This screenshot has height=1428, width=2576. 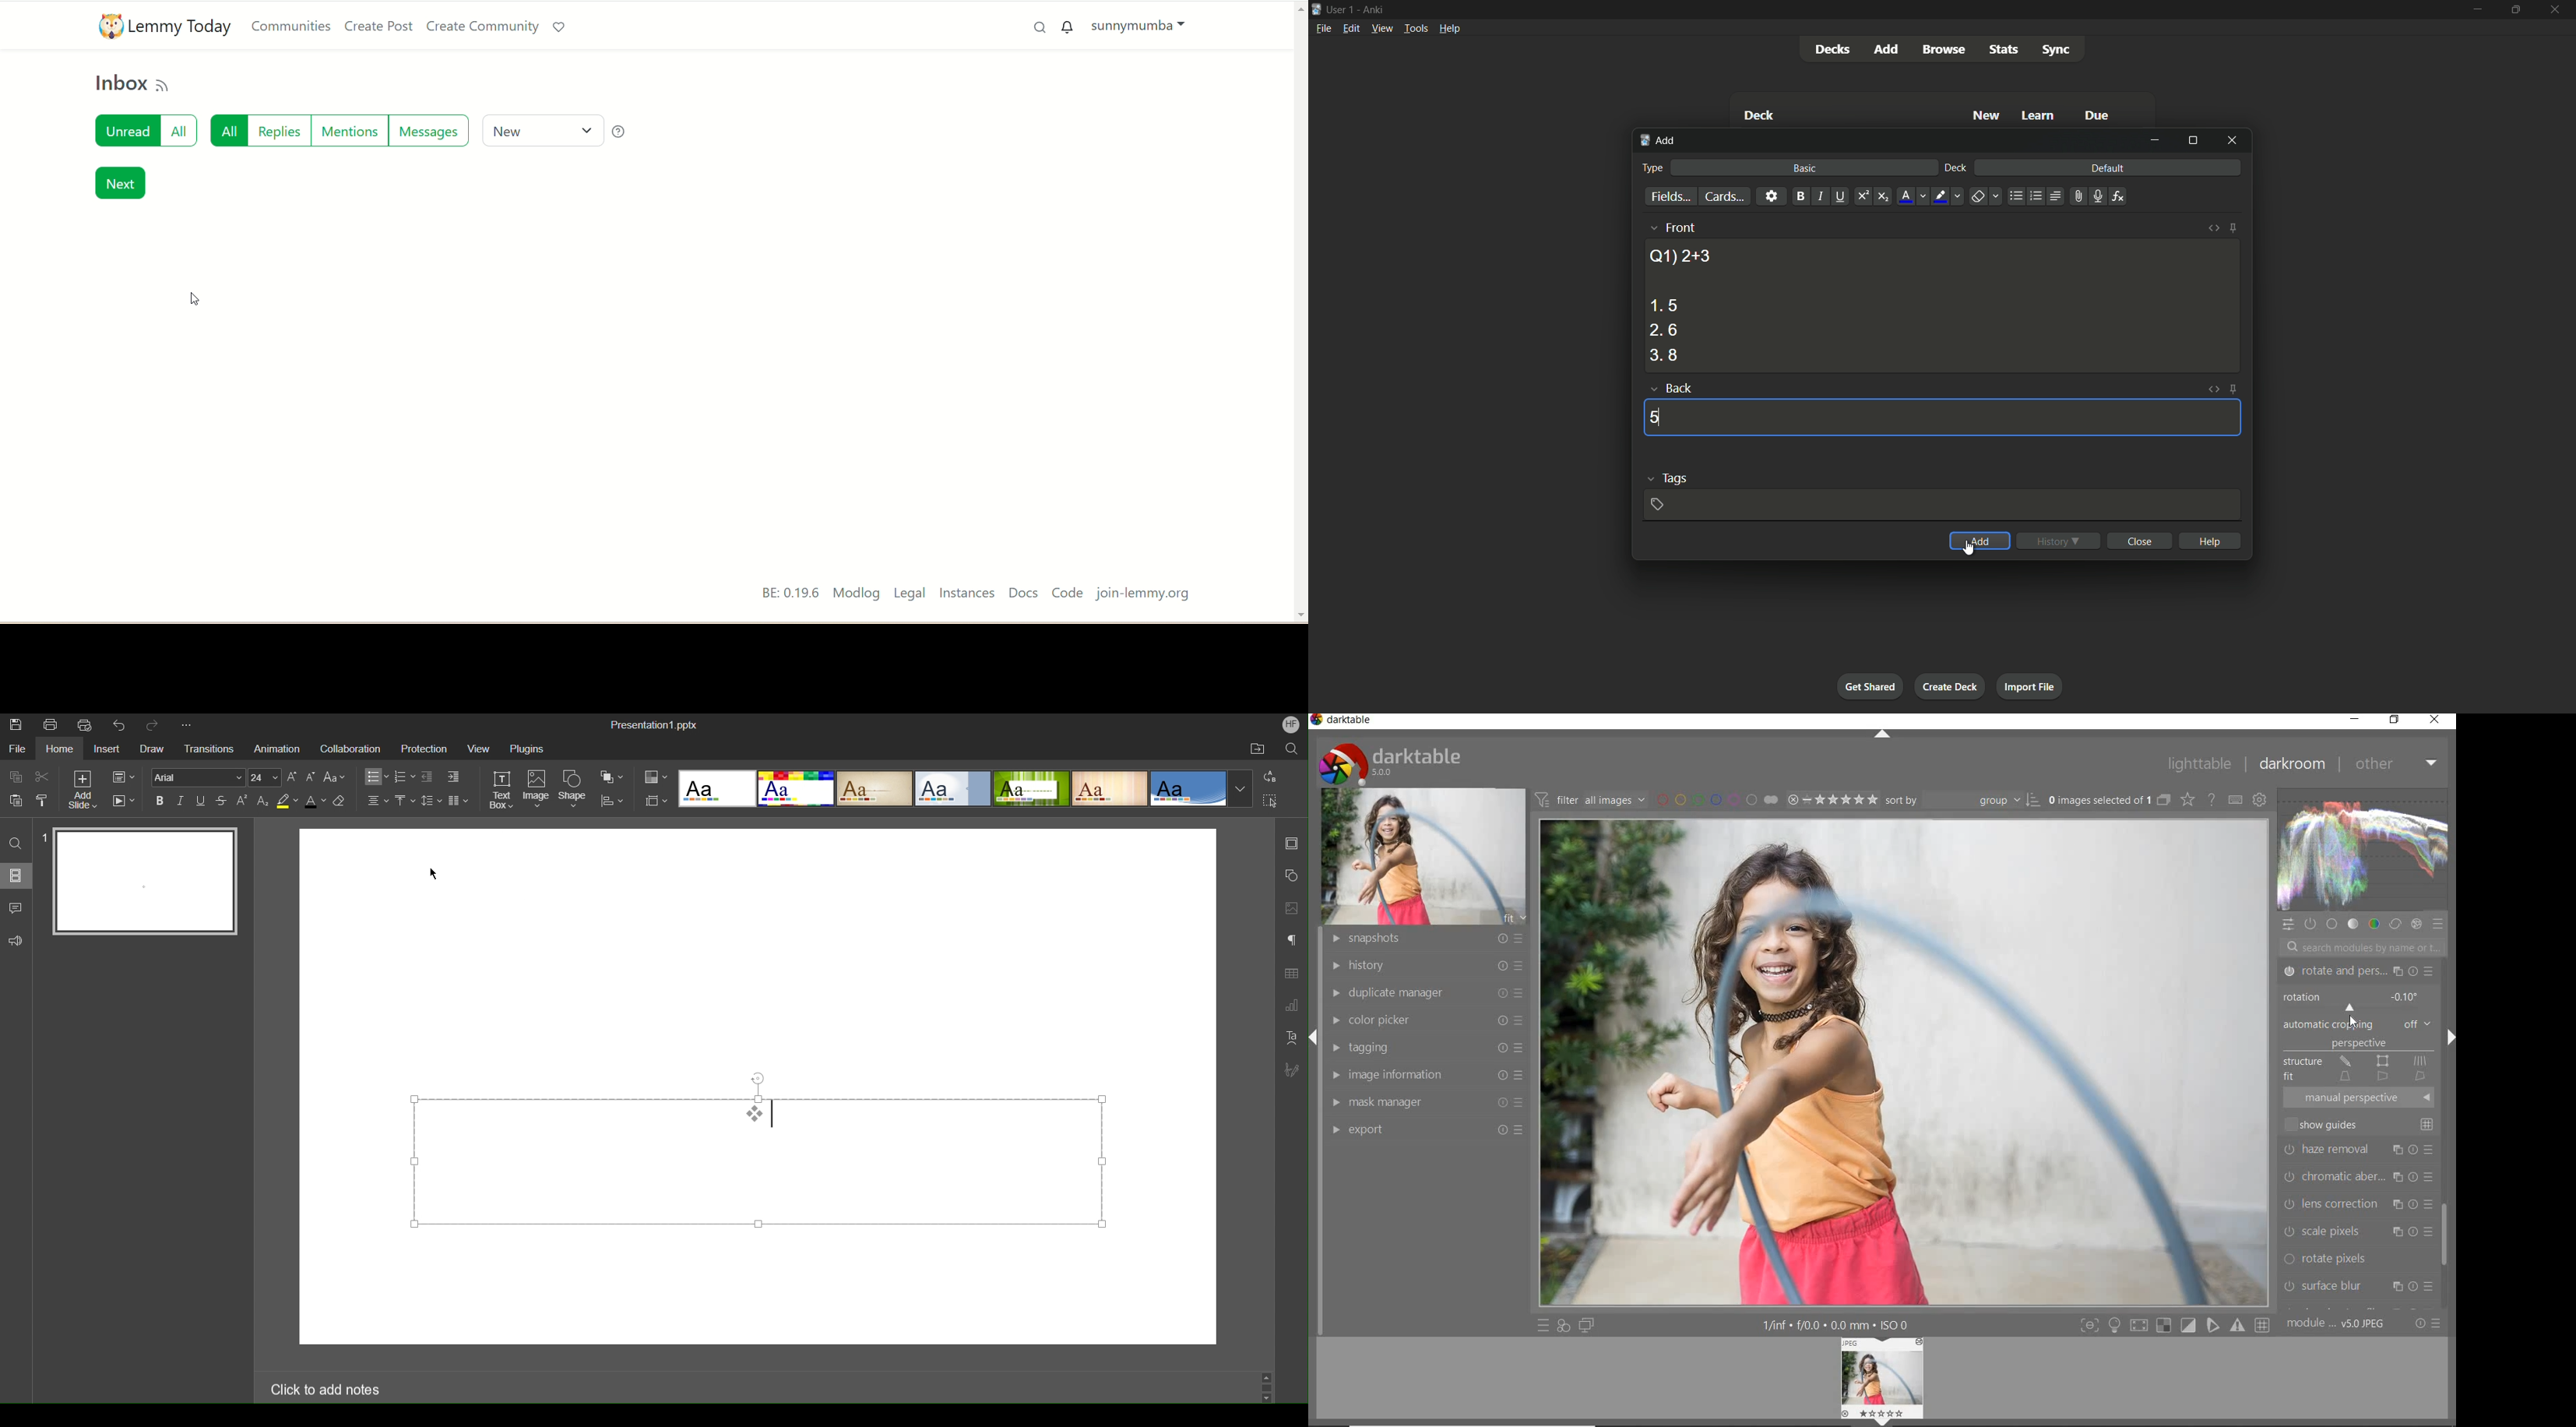 What do you see at coordinates (43, 838) in the screenshot?
I see `slide number` at bounding box center [43, 838].